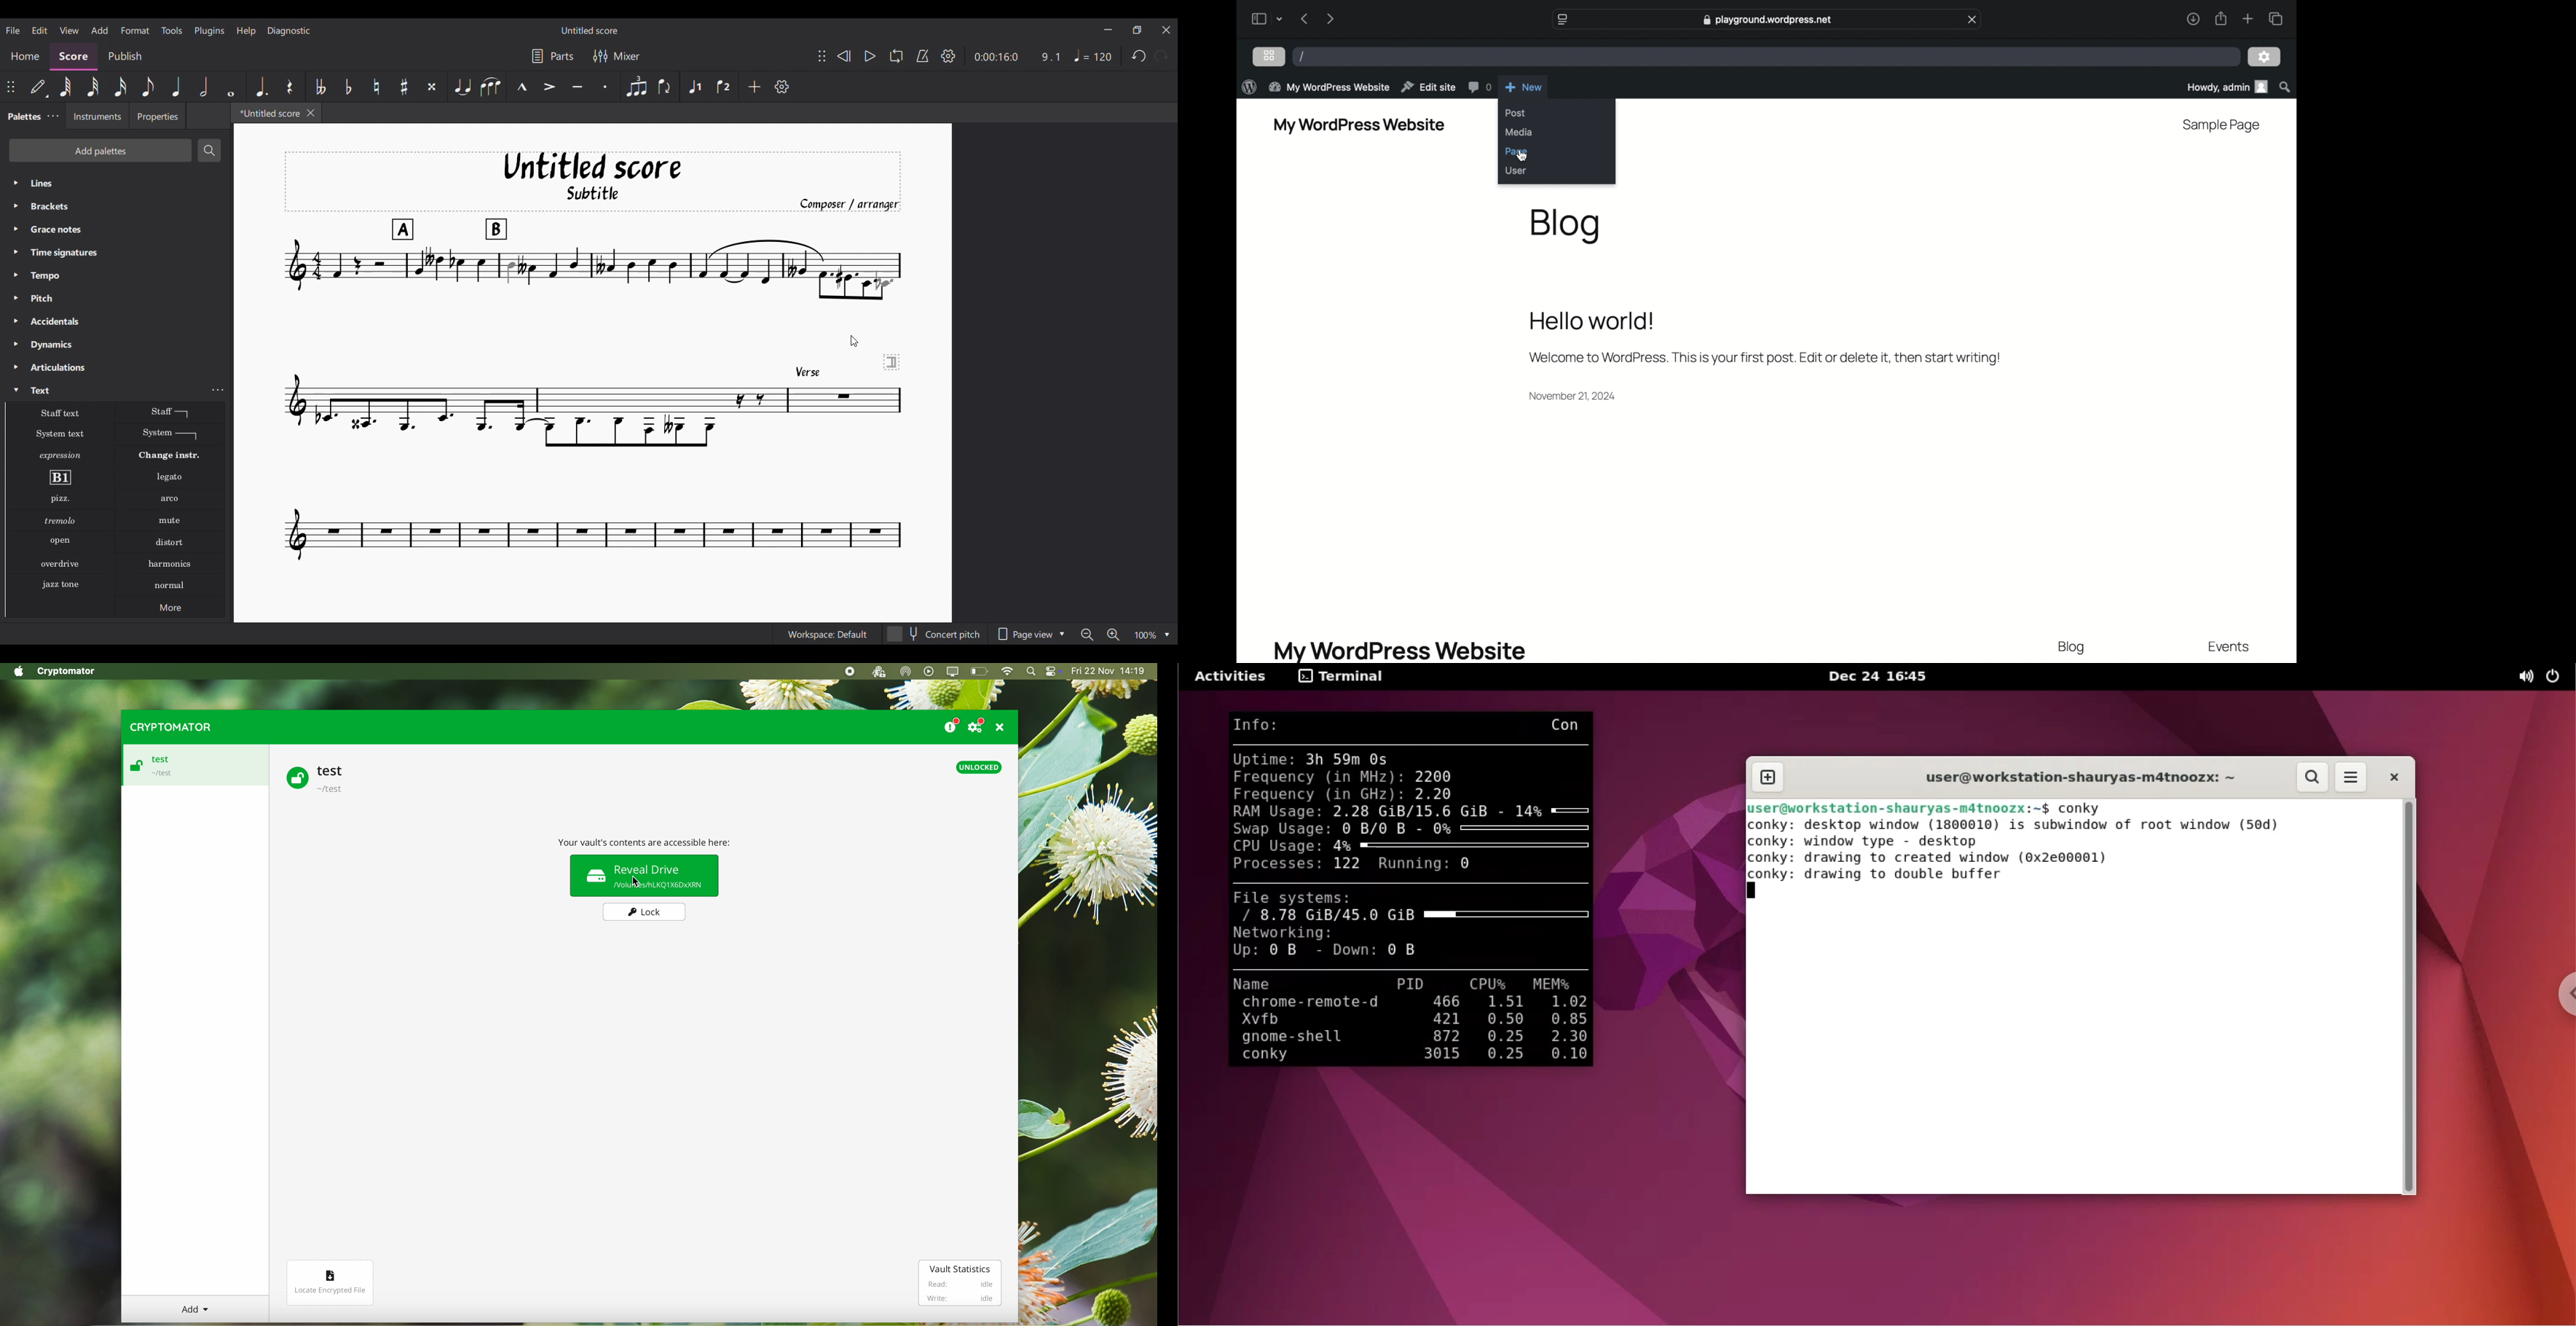 This screenshot has width=2576, height=1344. I want to click on website settings, so click(1562, 18).